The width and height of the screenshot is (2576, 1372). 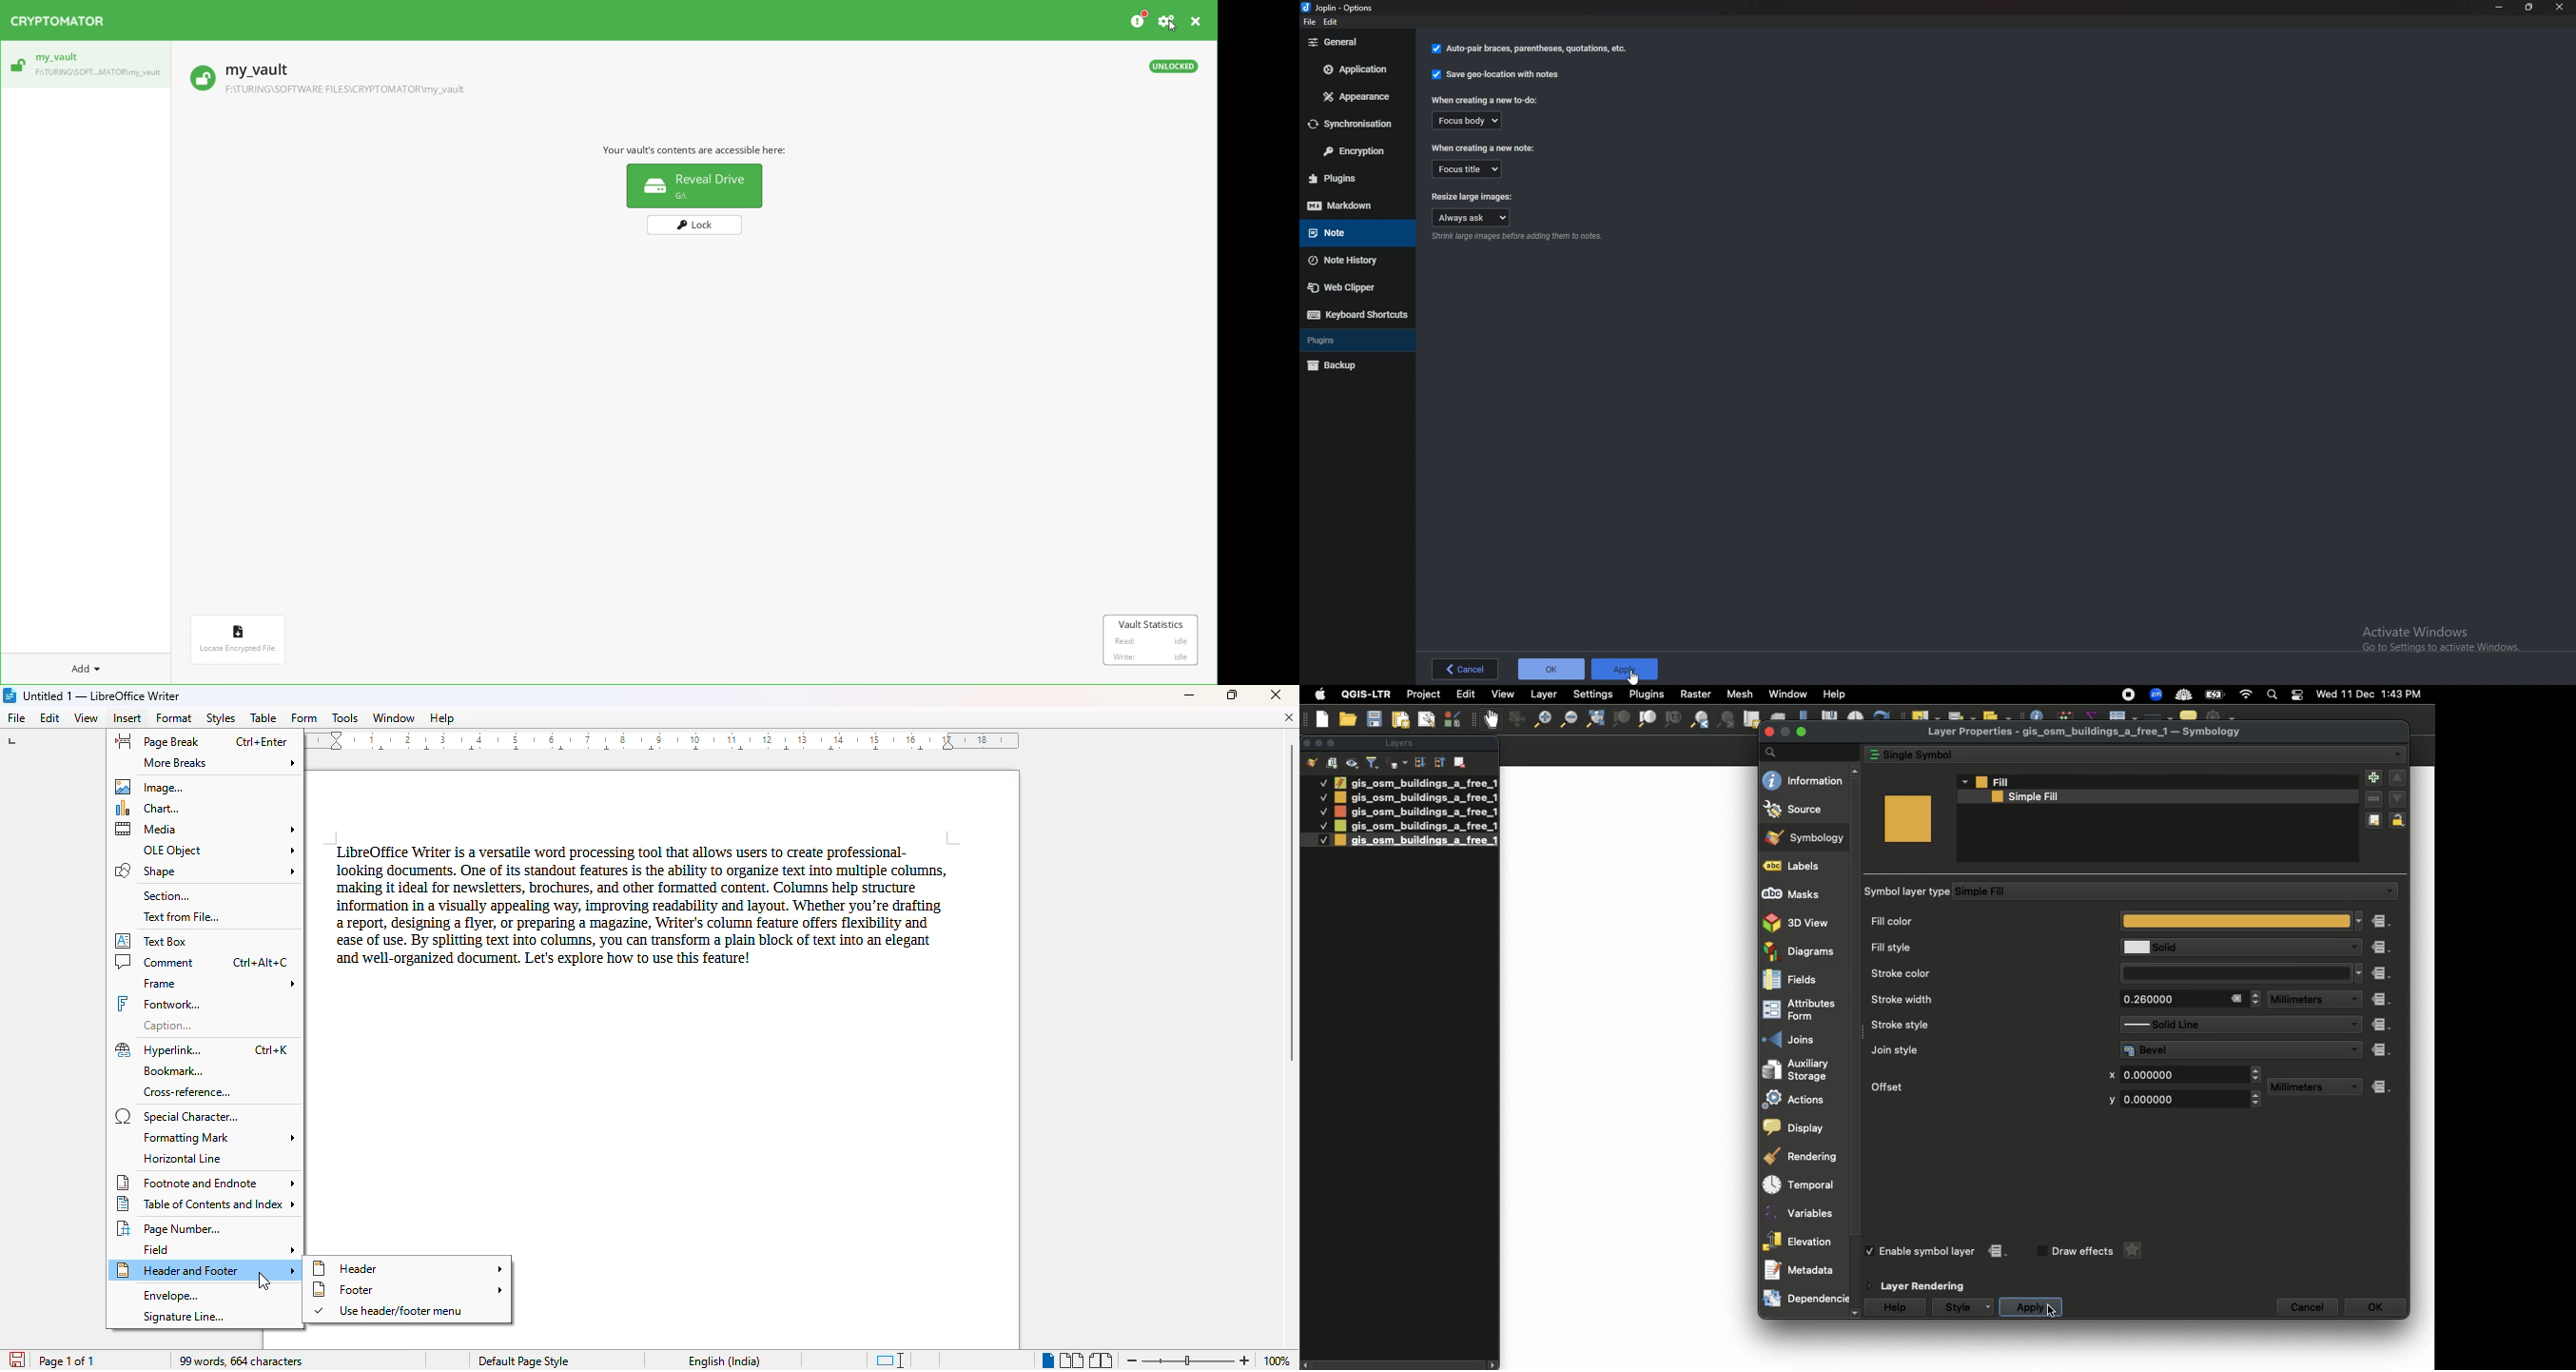 What do you see at coordinates (1553, 670) in the screenshot?
I see `ok` at bounding box center [1553, 670].